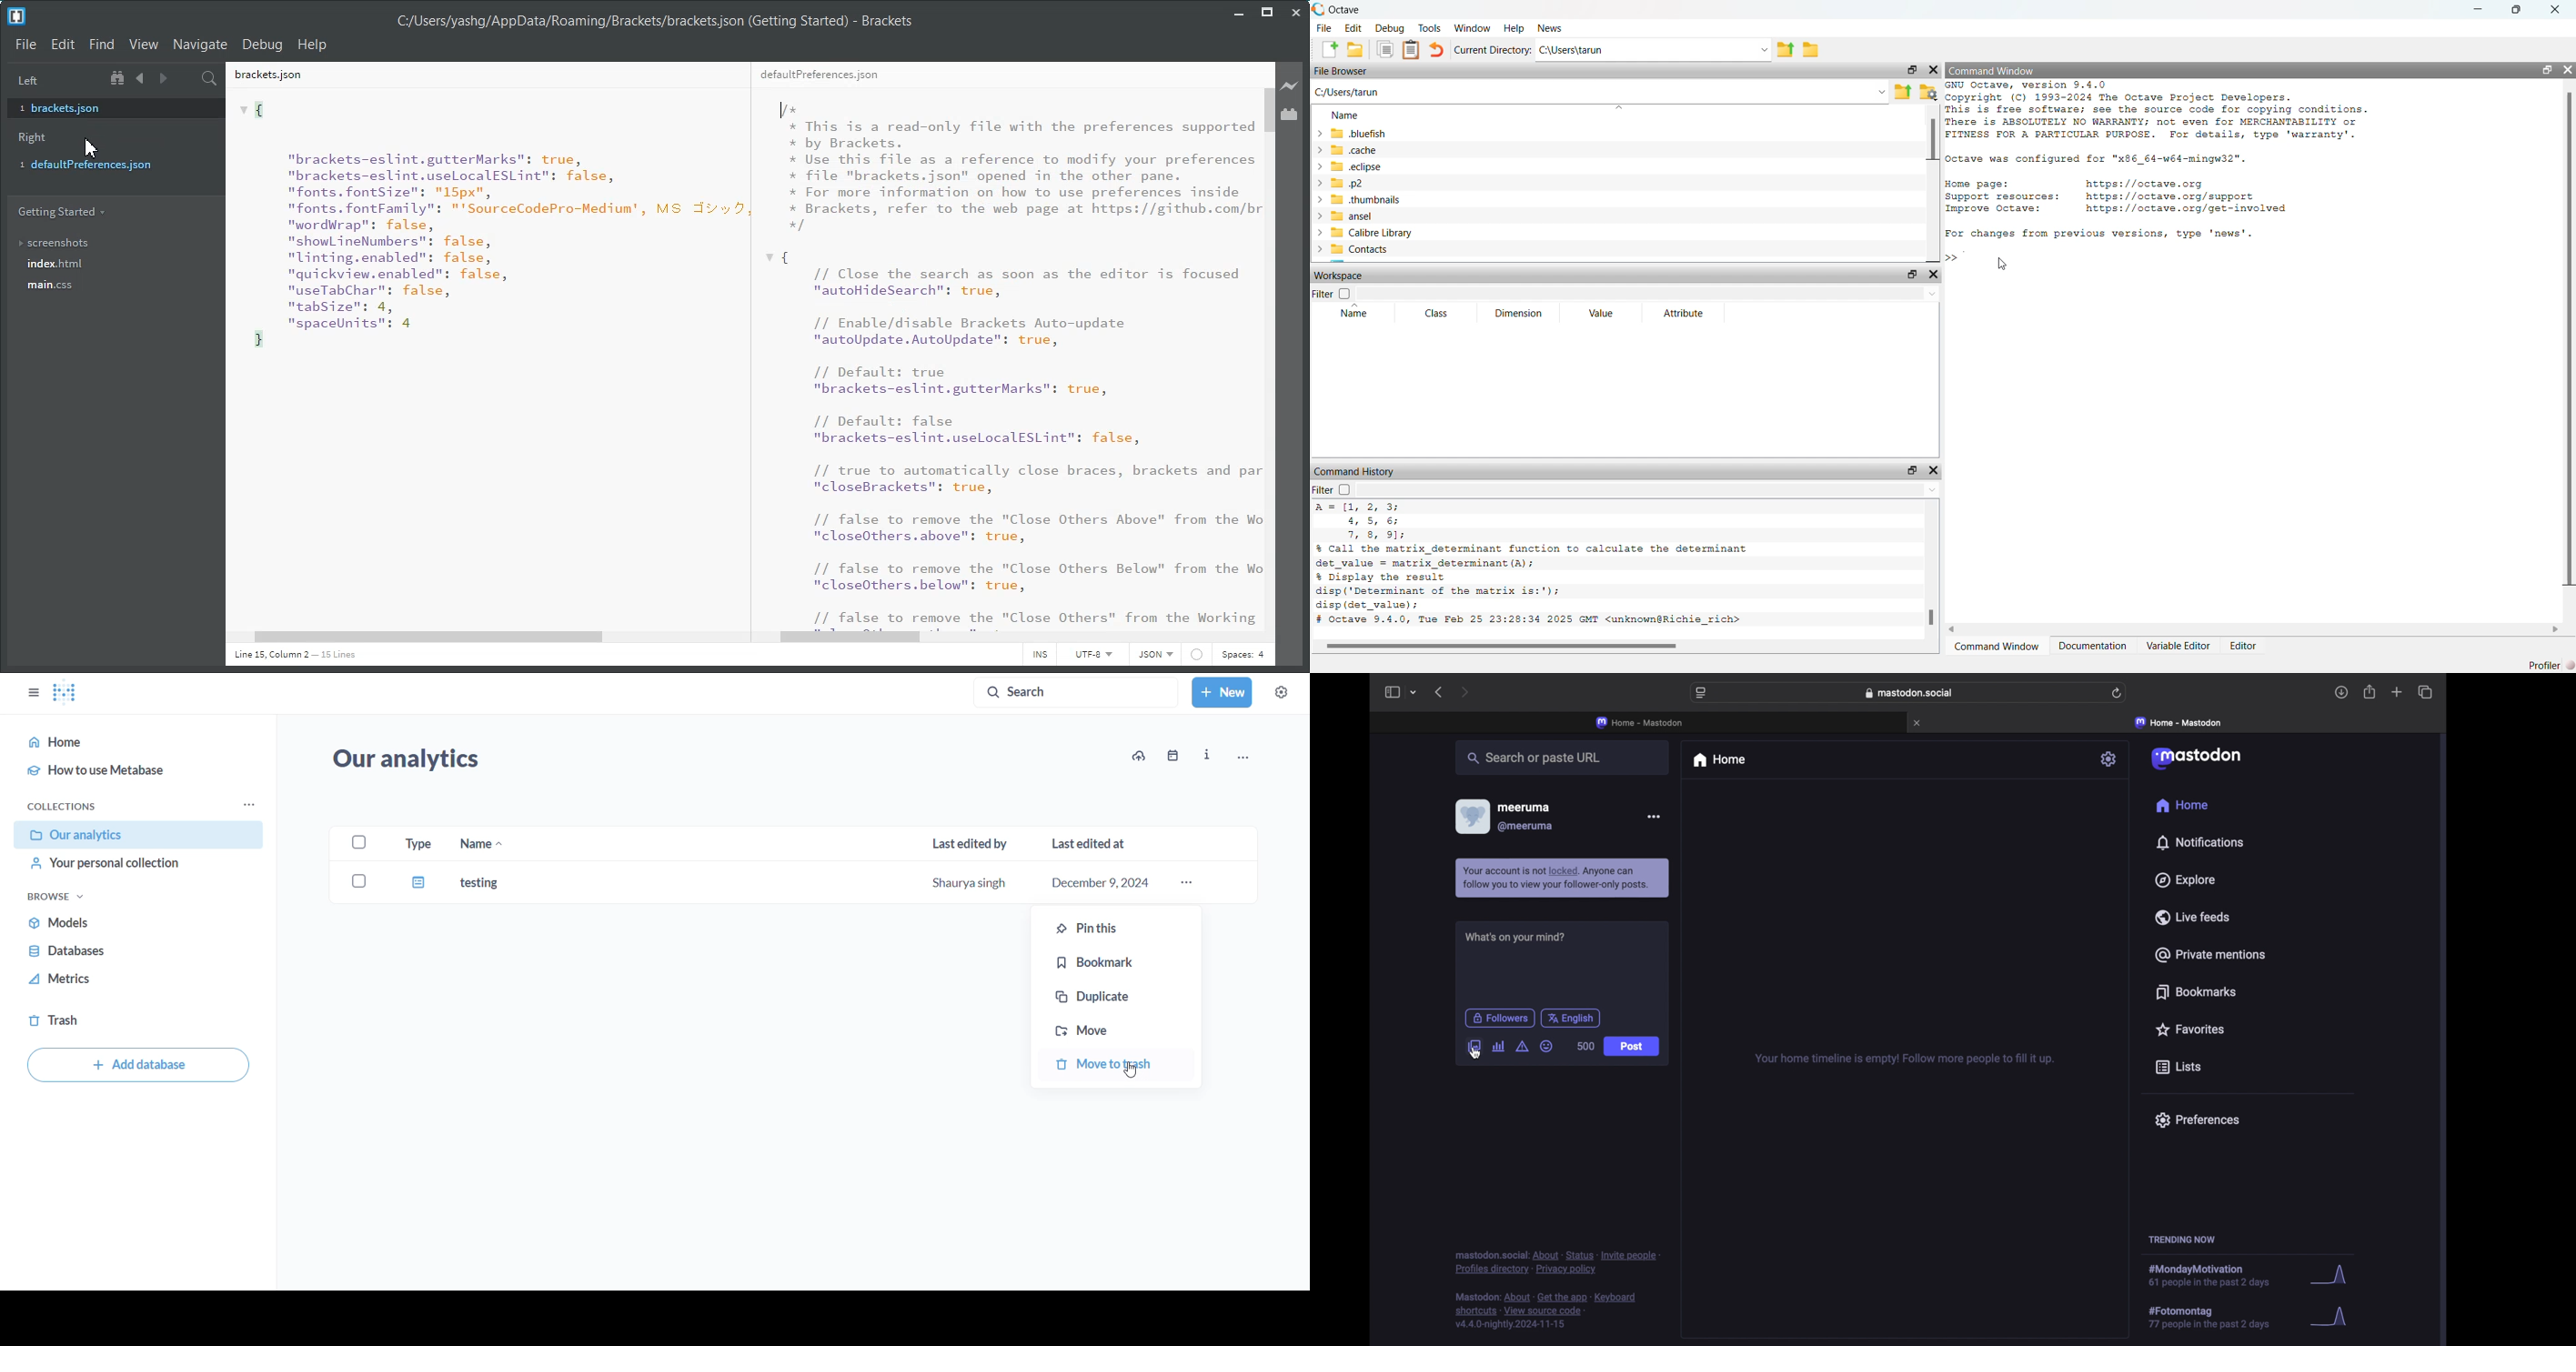  Describe the element at coordinates (1125, 963) in the screenshot. I see `bookmark` at that location.